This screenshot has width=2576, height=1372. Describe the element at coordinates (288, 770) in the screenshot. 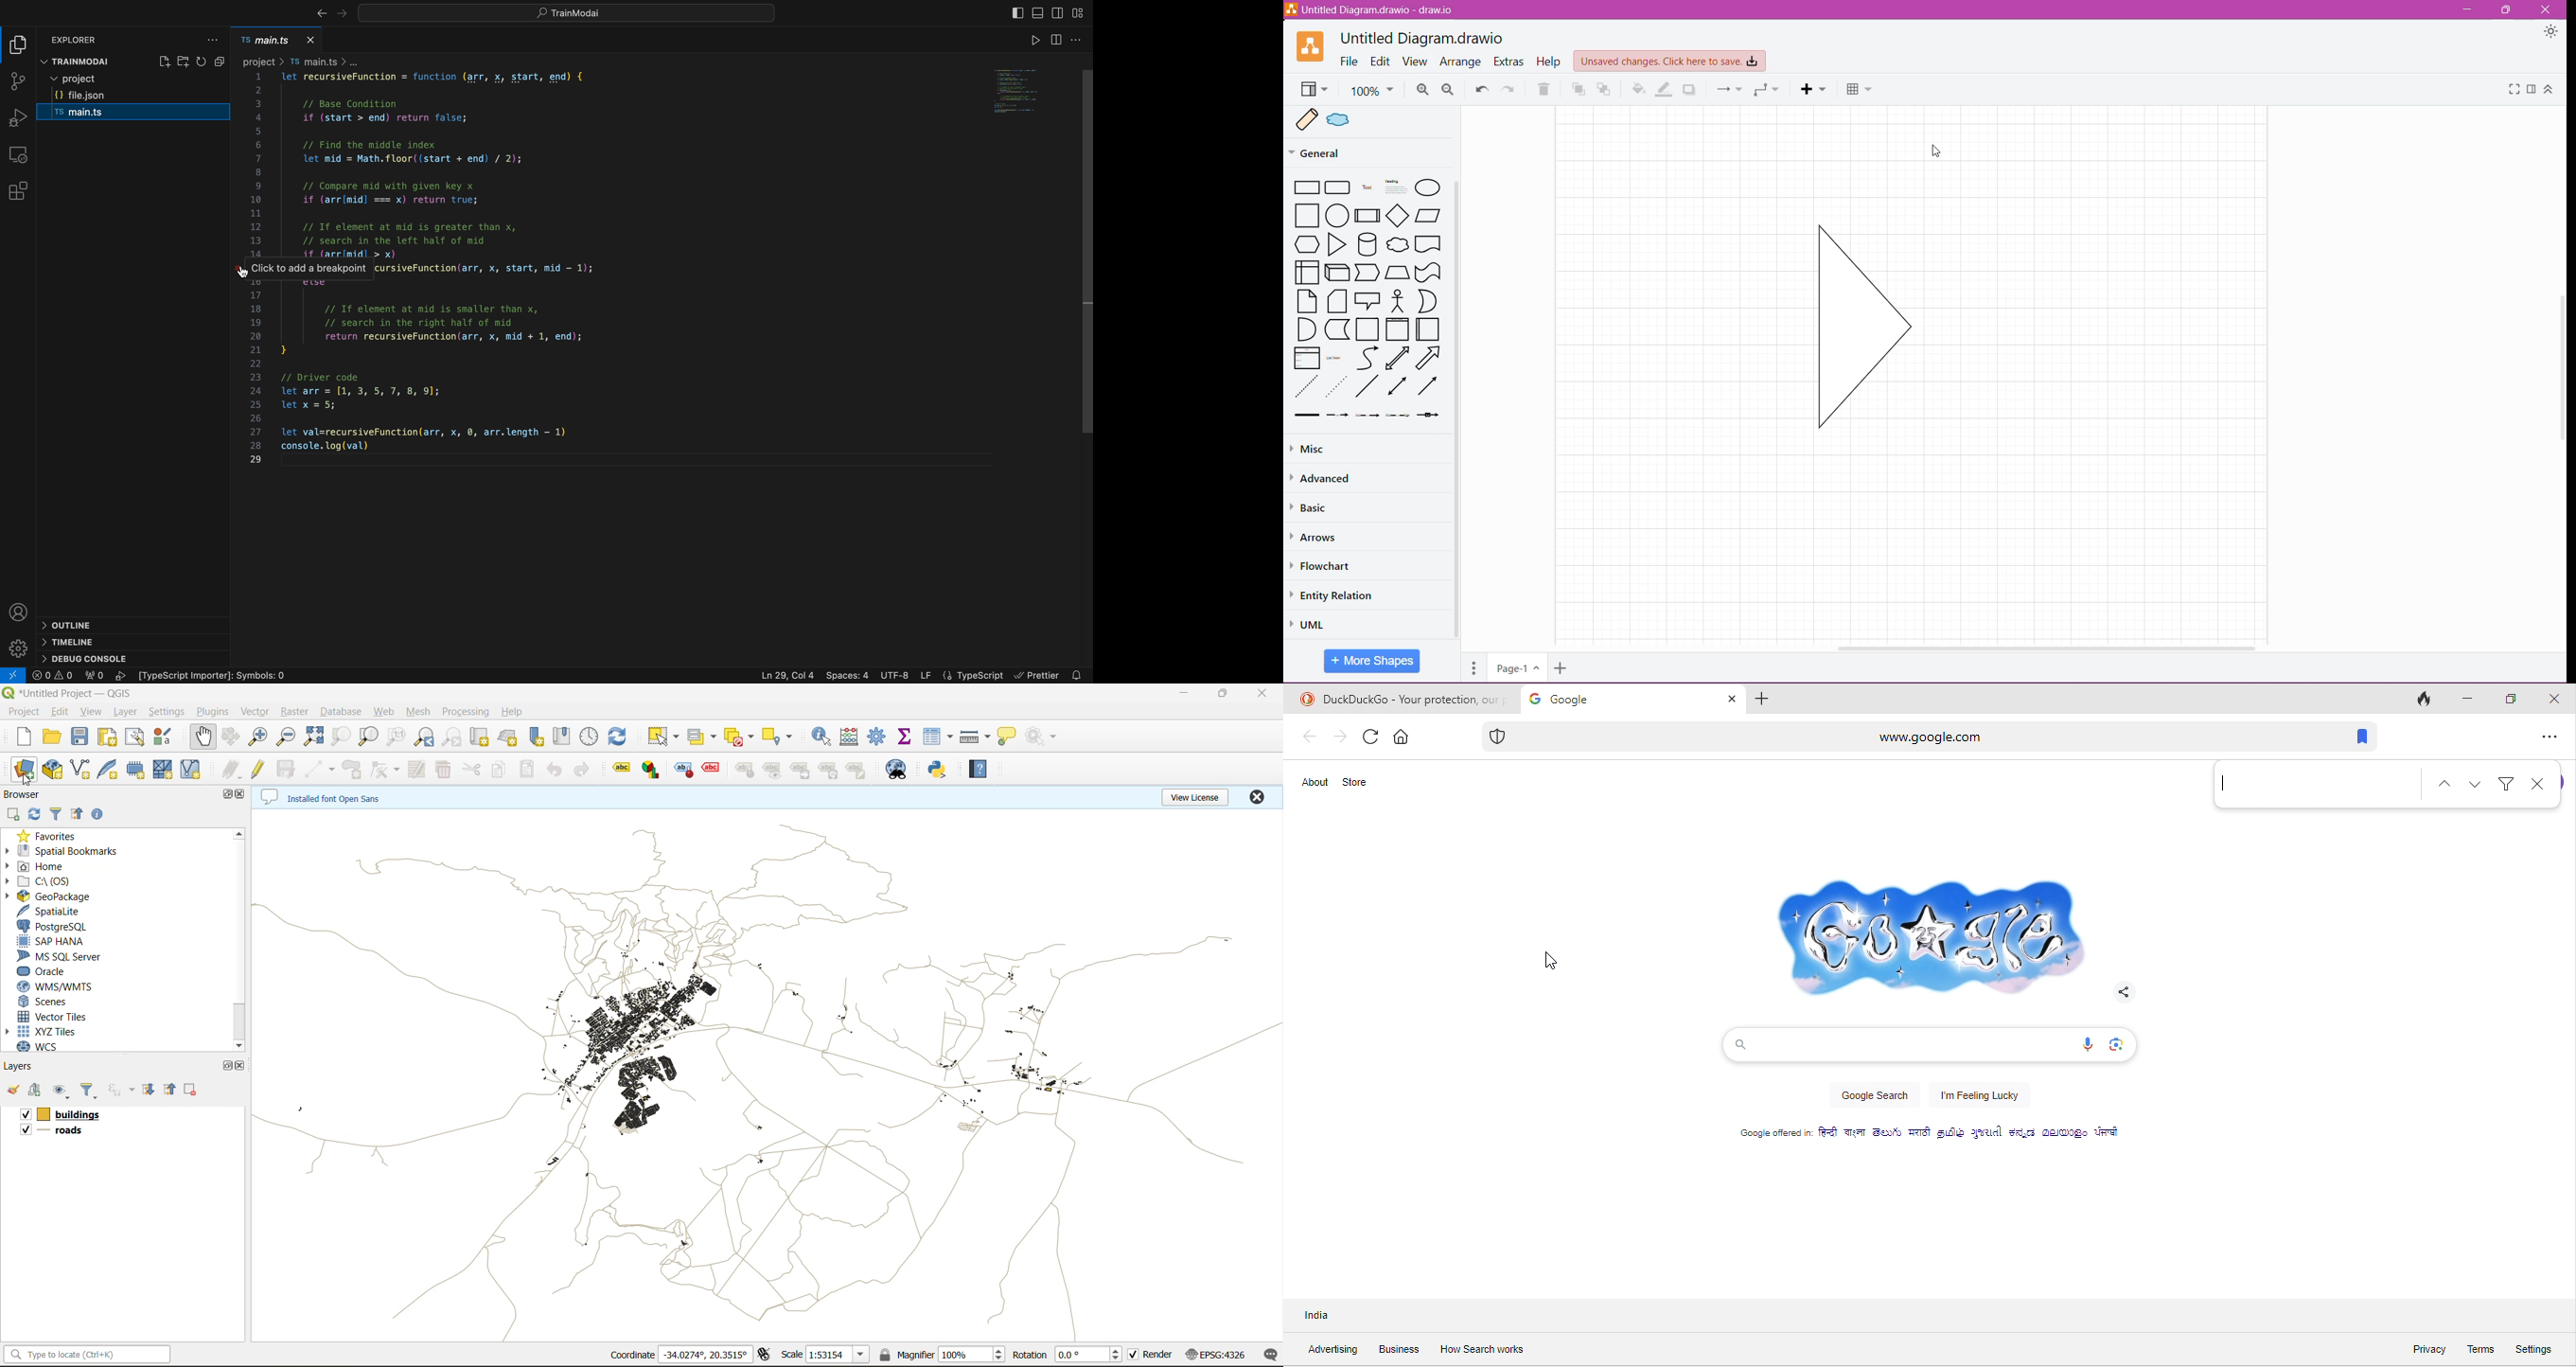

I see `save edits` at that location.